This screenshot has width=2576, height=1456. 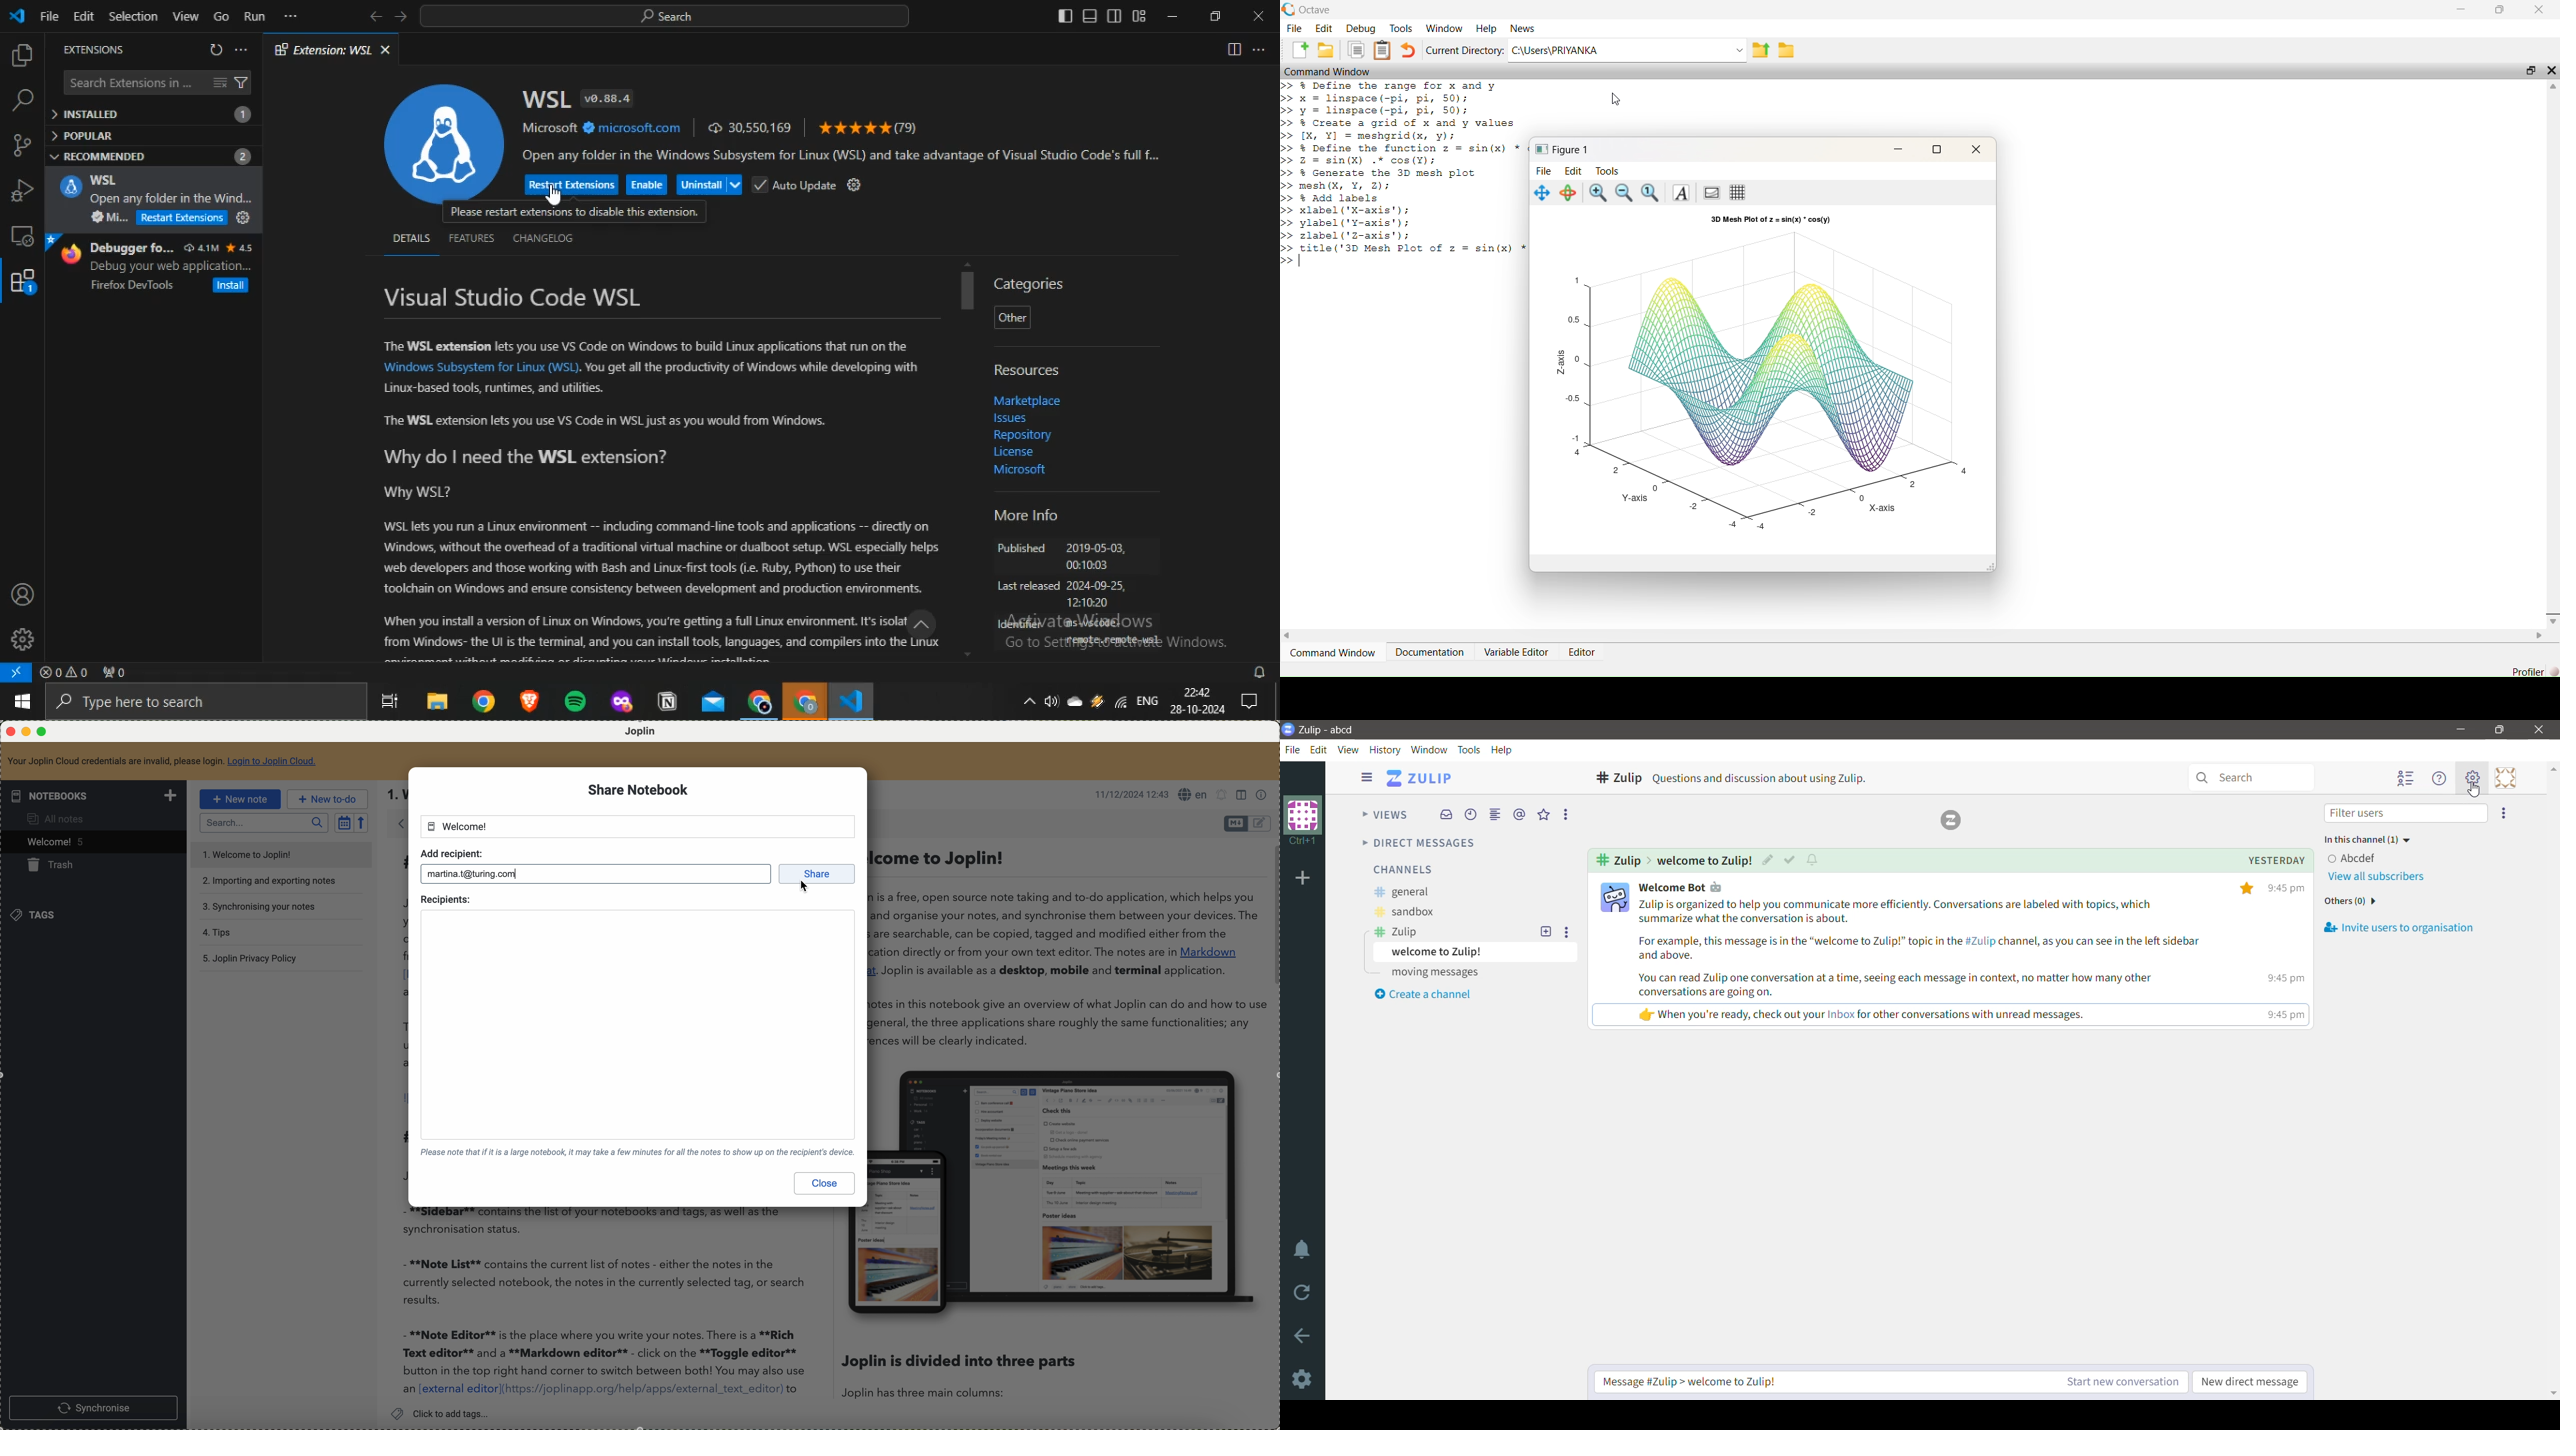 I want to click on .
Welcome to Joplin!
Joplin is a free, open source note taking and to-do application, which helps you
write and organise your notes, and synchronise them between your devices. The
notes are searchable, can be copied, tagged and modified either from the
application directly or from your own text editor. The notes are in Markdown
format. Joplin is available as a desktop, mobile and terminal application.
The notes in this notebook give an overview of what Joplin can do and how to us
it. In general, the three applications share roughly the same functionalities; any
differences will be clearly indicated., so click(x=1063, y=949).